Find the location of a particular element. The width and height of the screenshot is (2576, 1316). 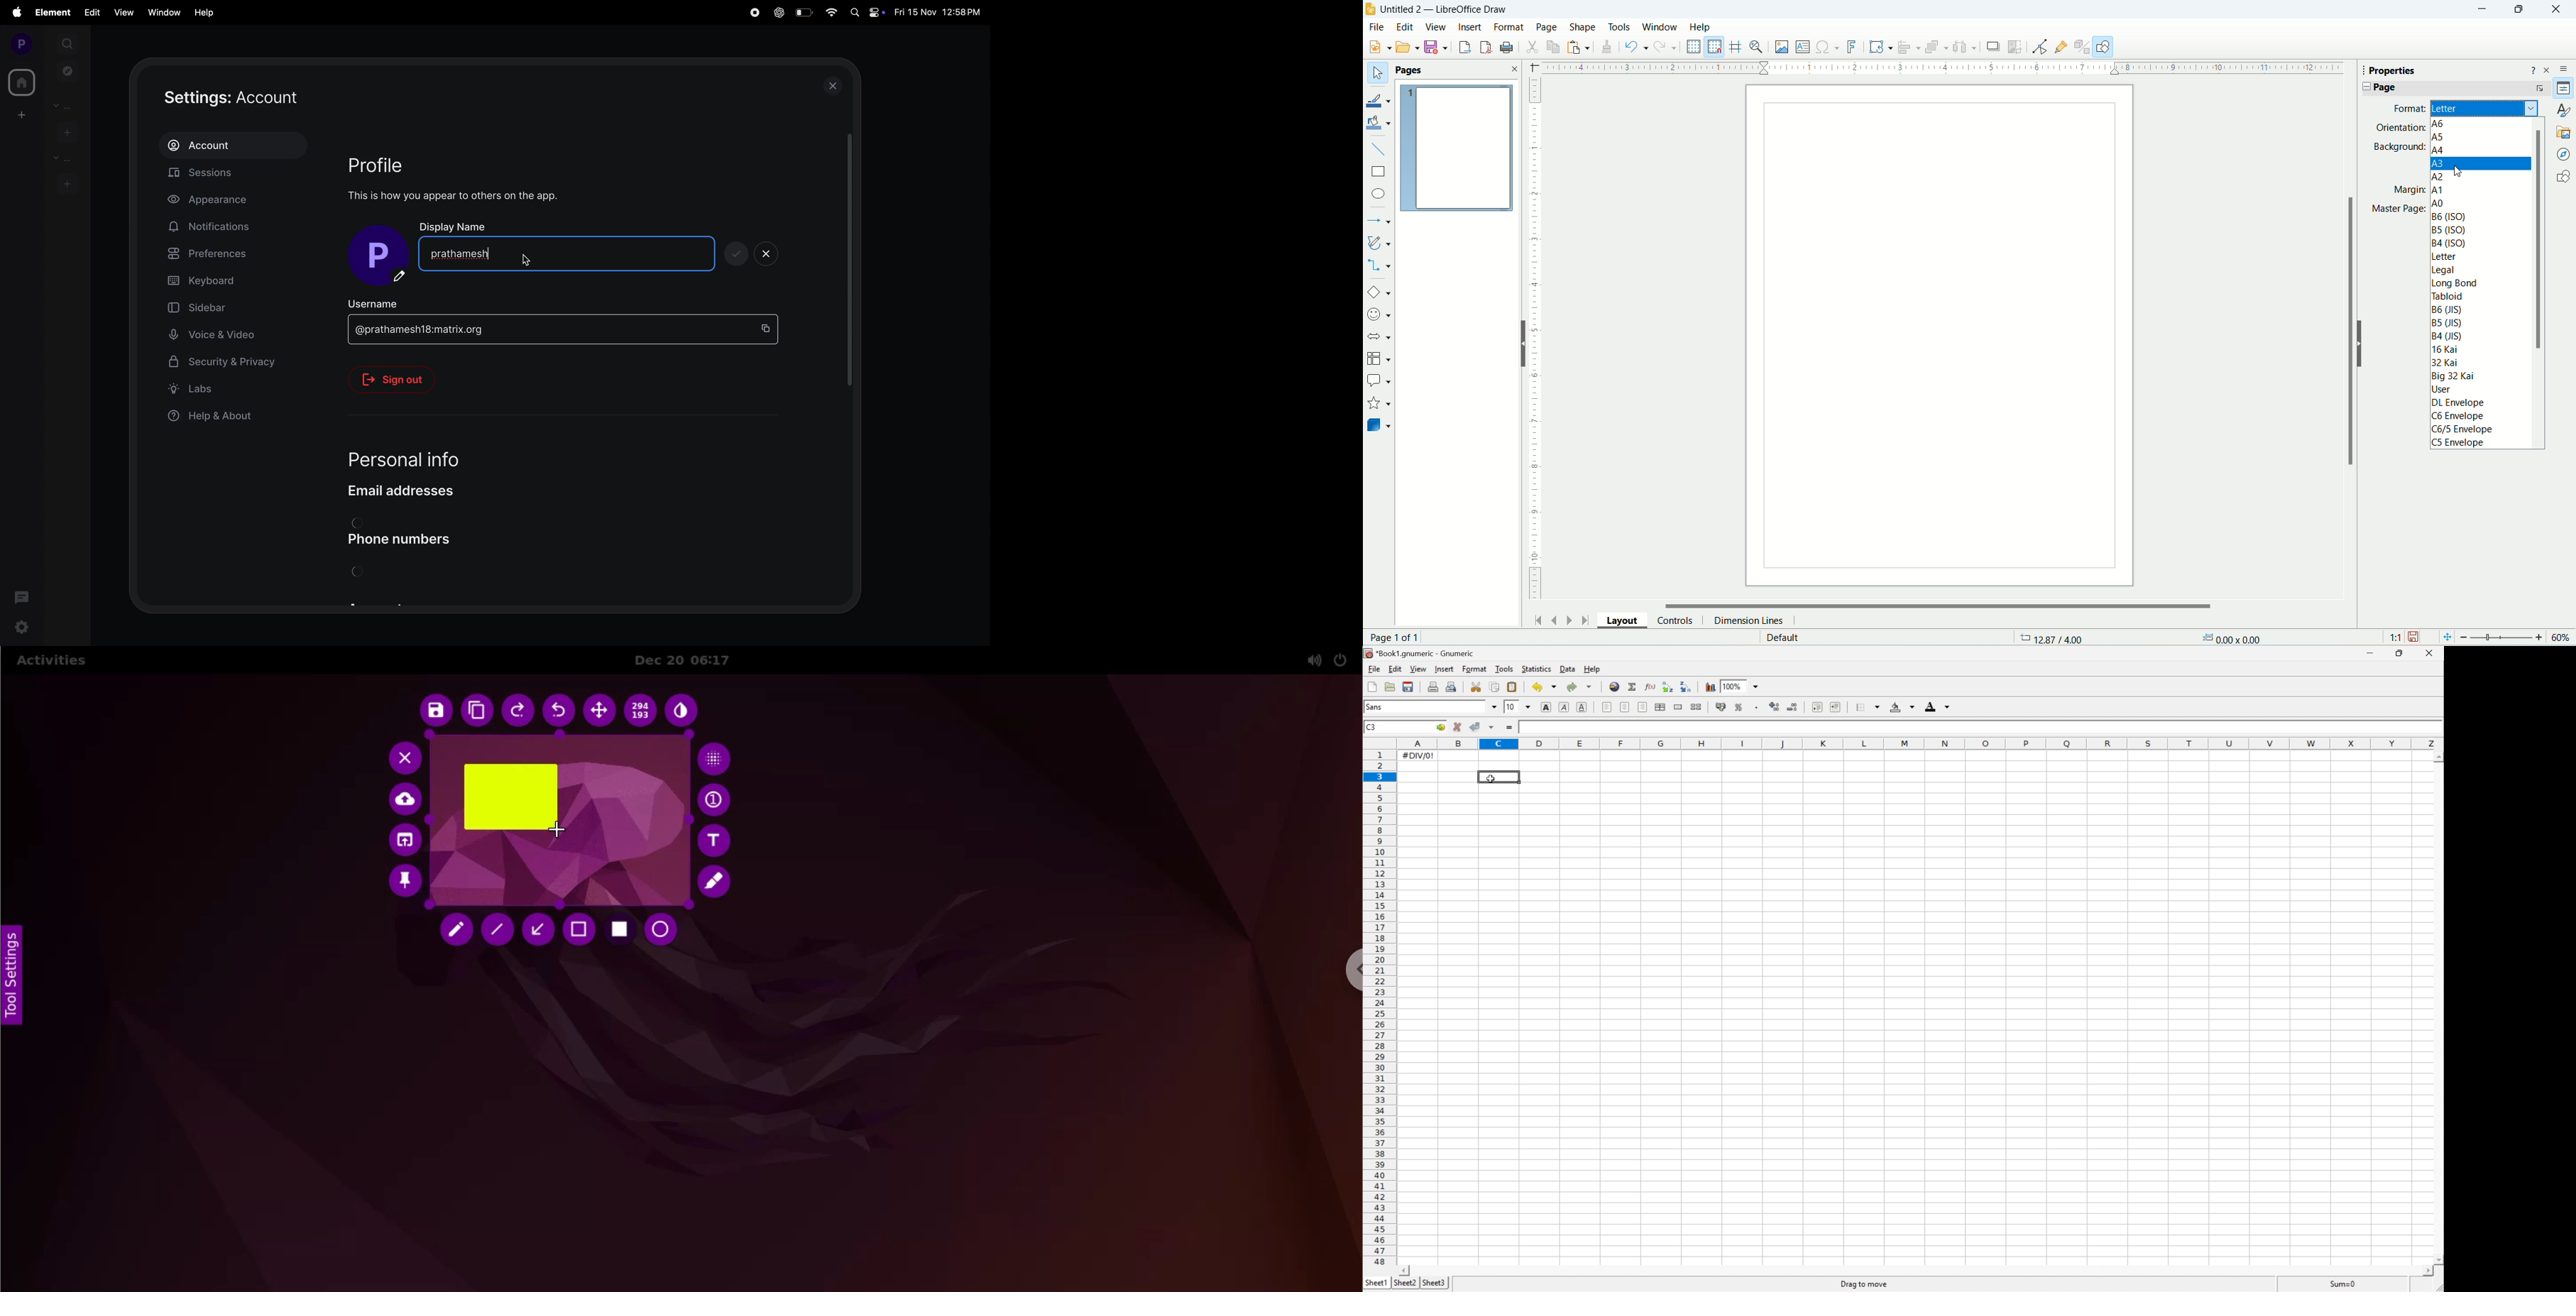

people is located at coordinates (66, 106).